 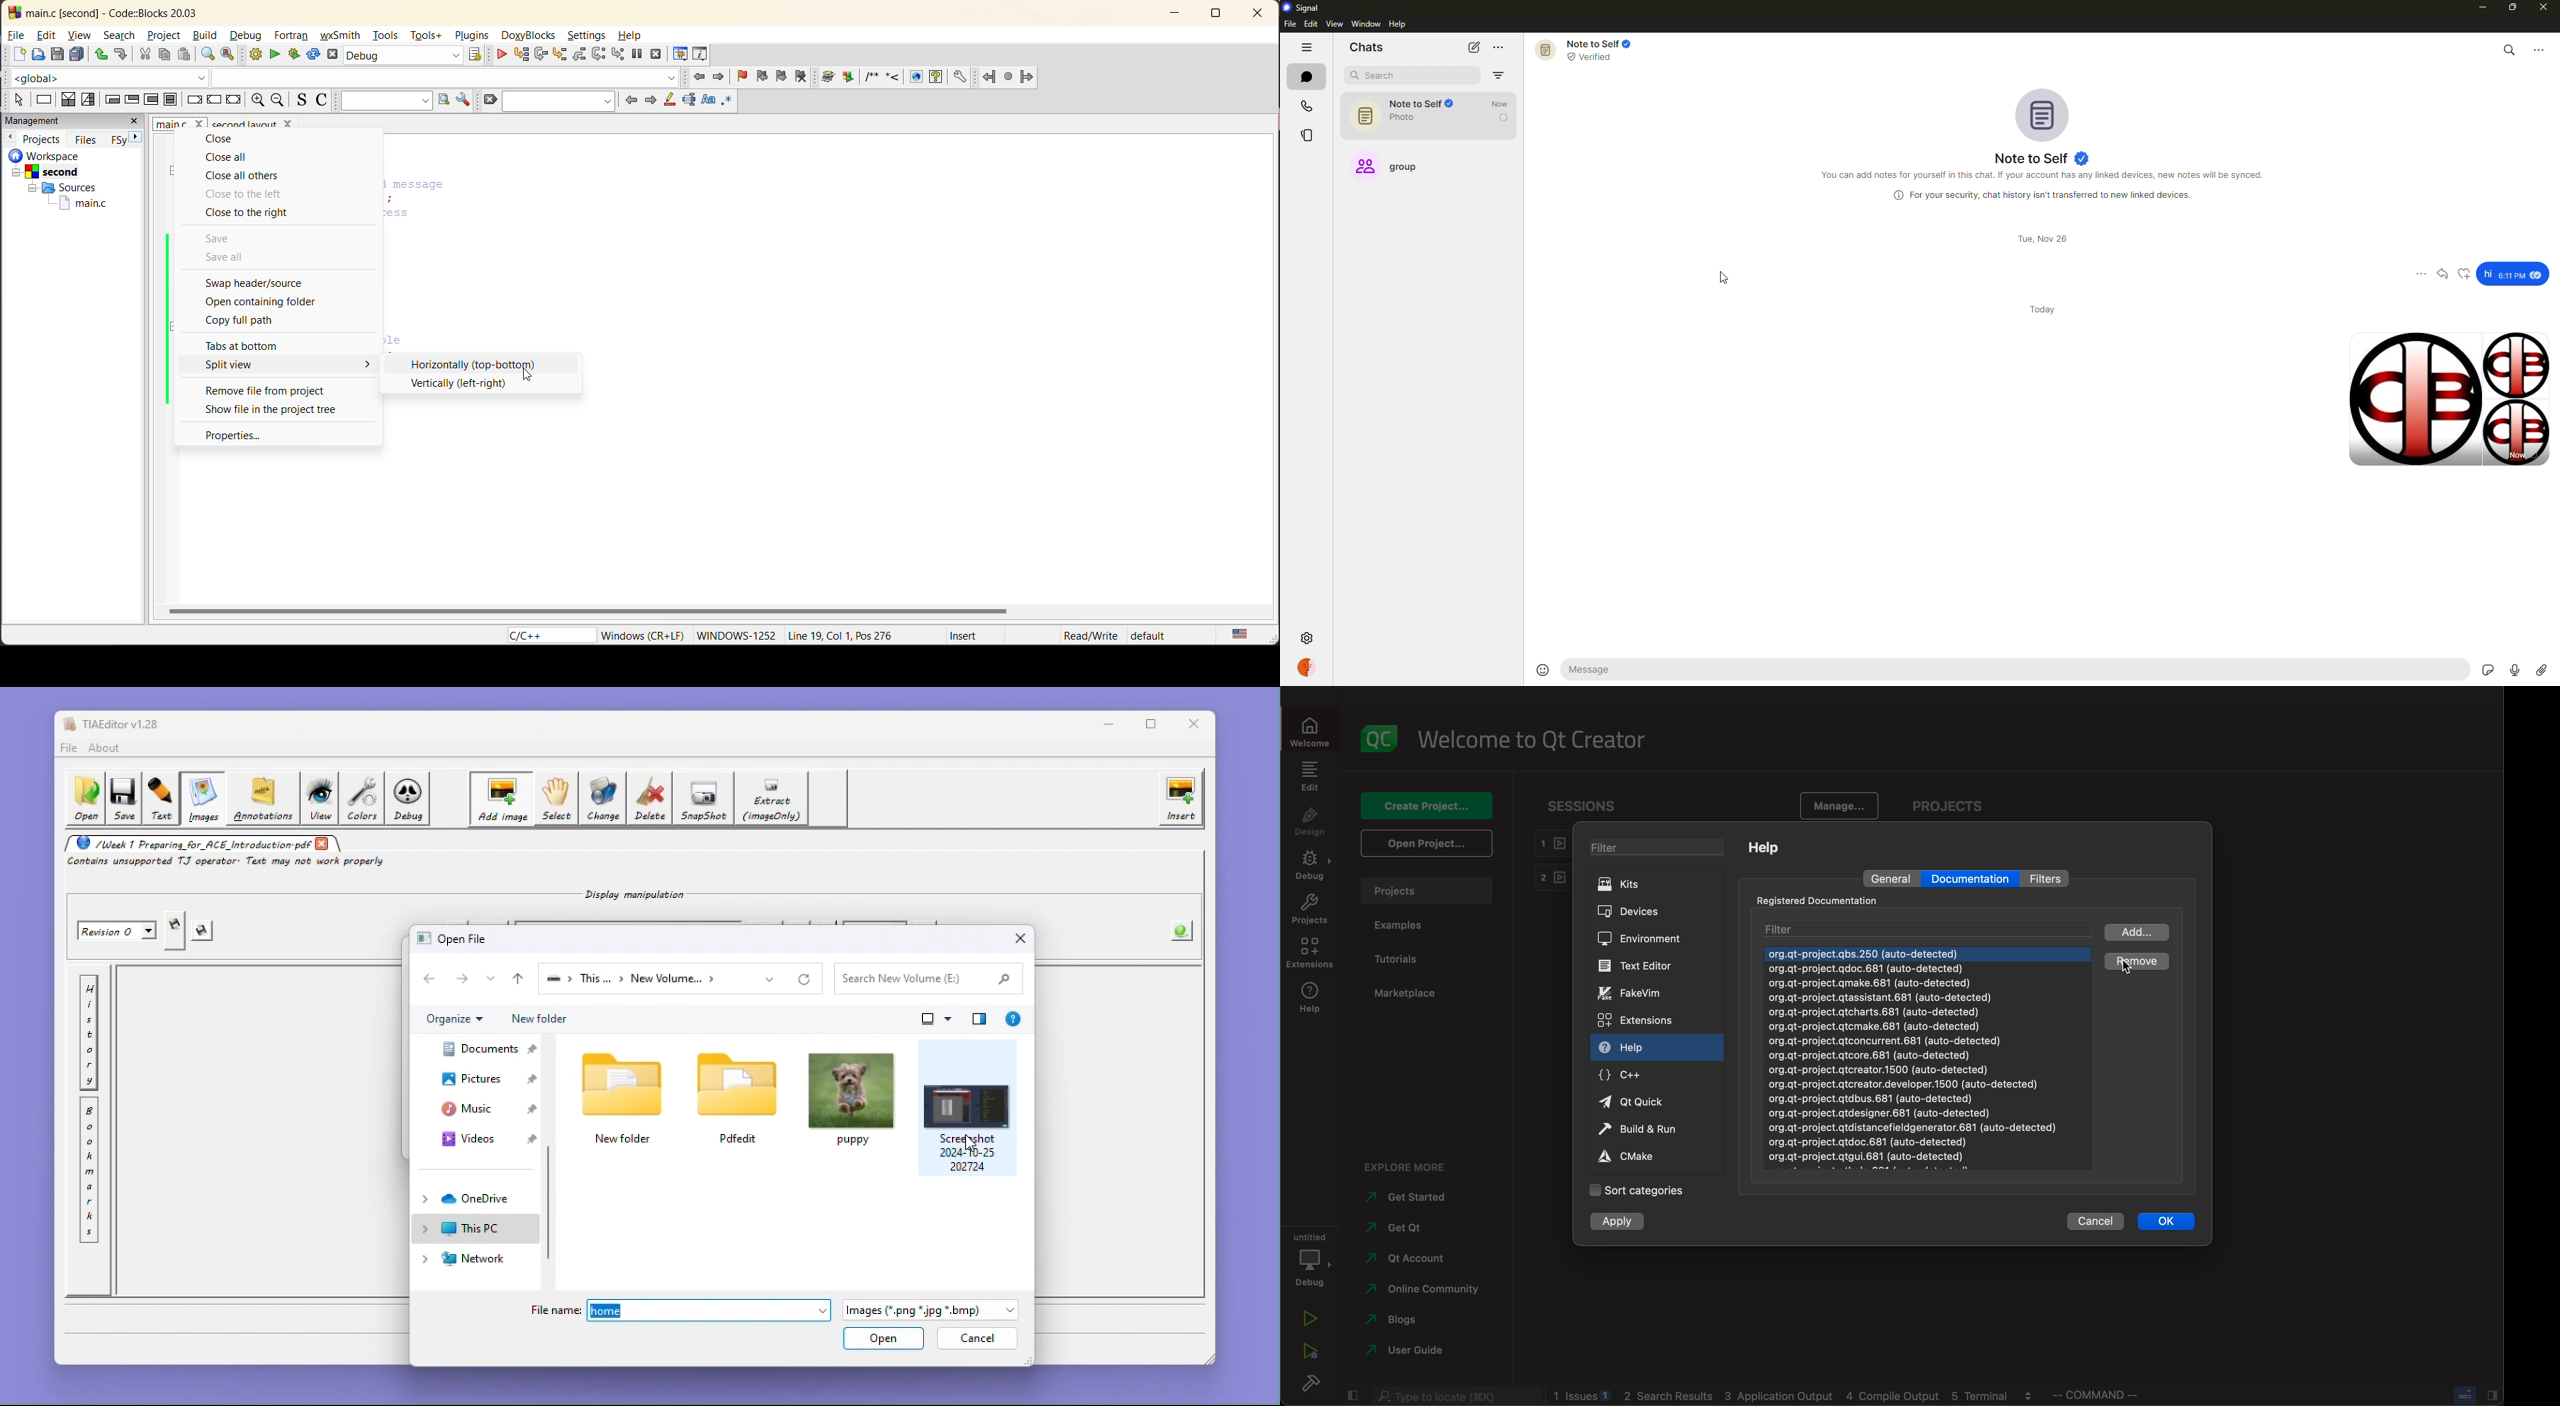 I want to click on decision, so click(x=67, y=99).